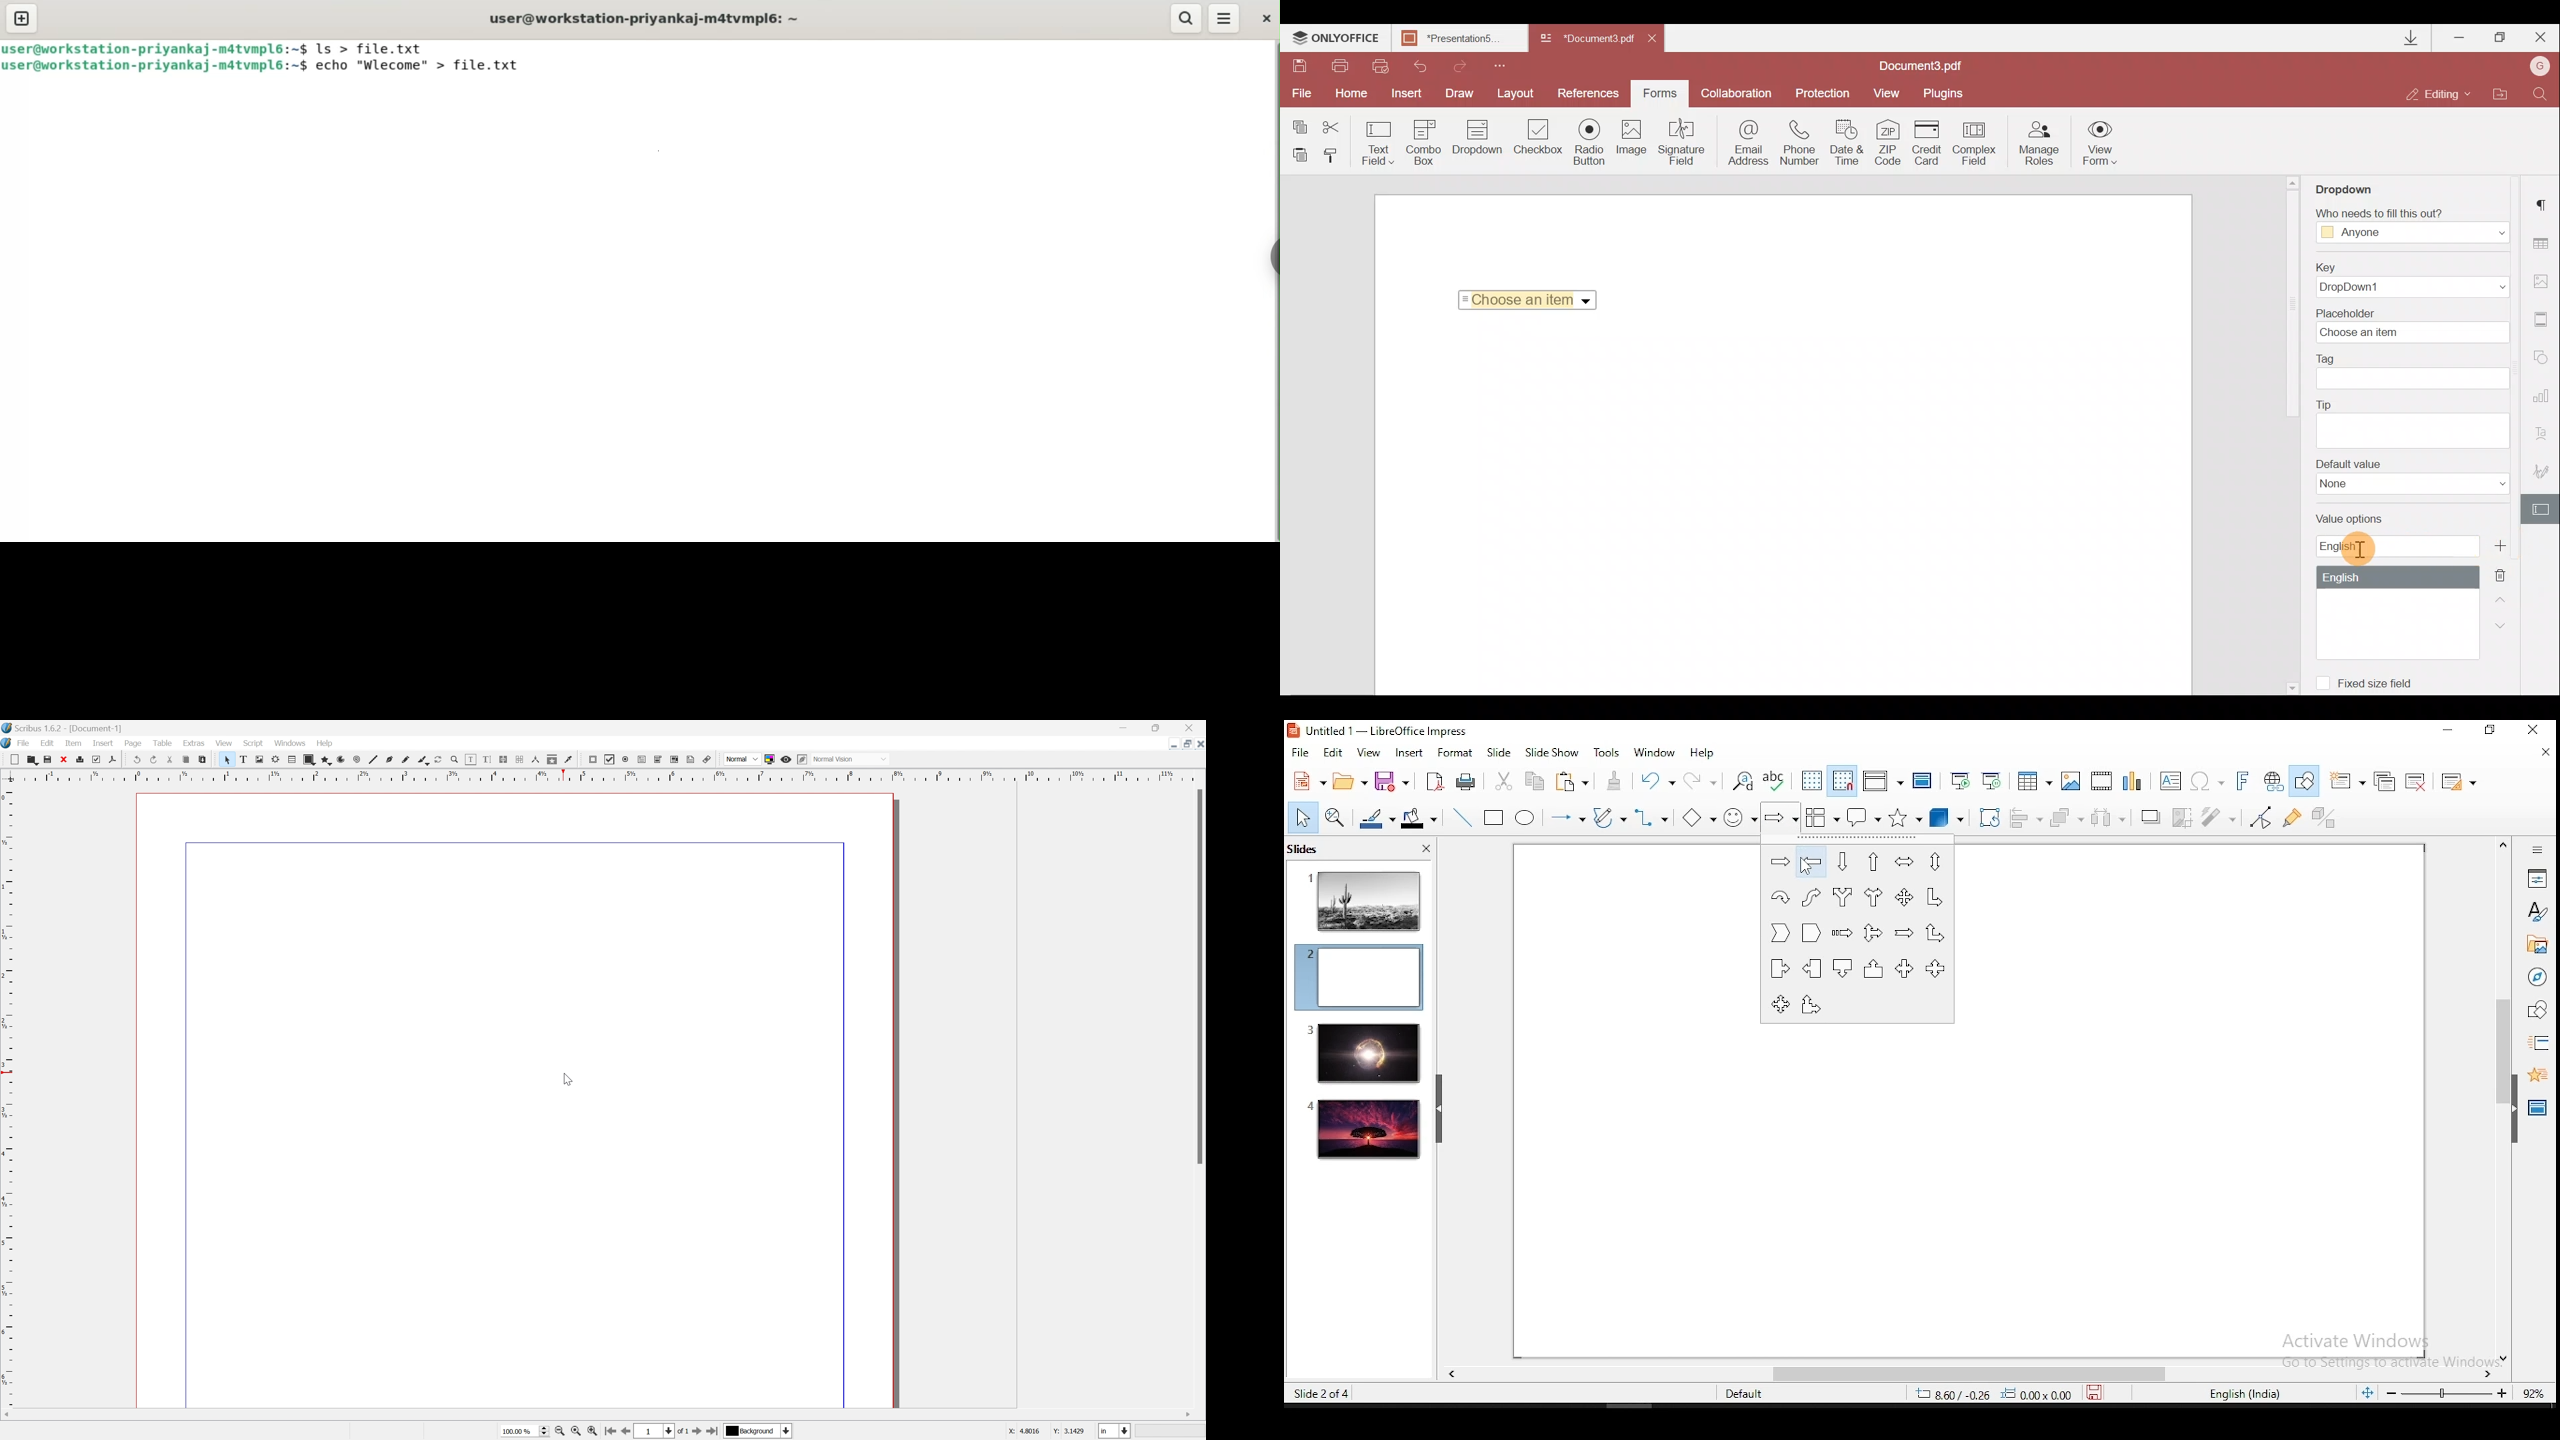  What do you see at coordinates (1843, 862) in the screenshot?
I see `down arrow` at bounding box center [1843, 862].